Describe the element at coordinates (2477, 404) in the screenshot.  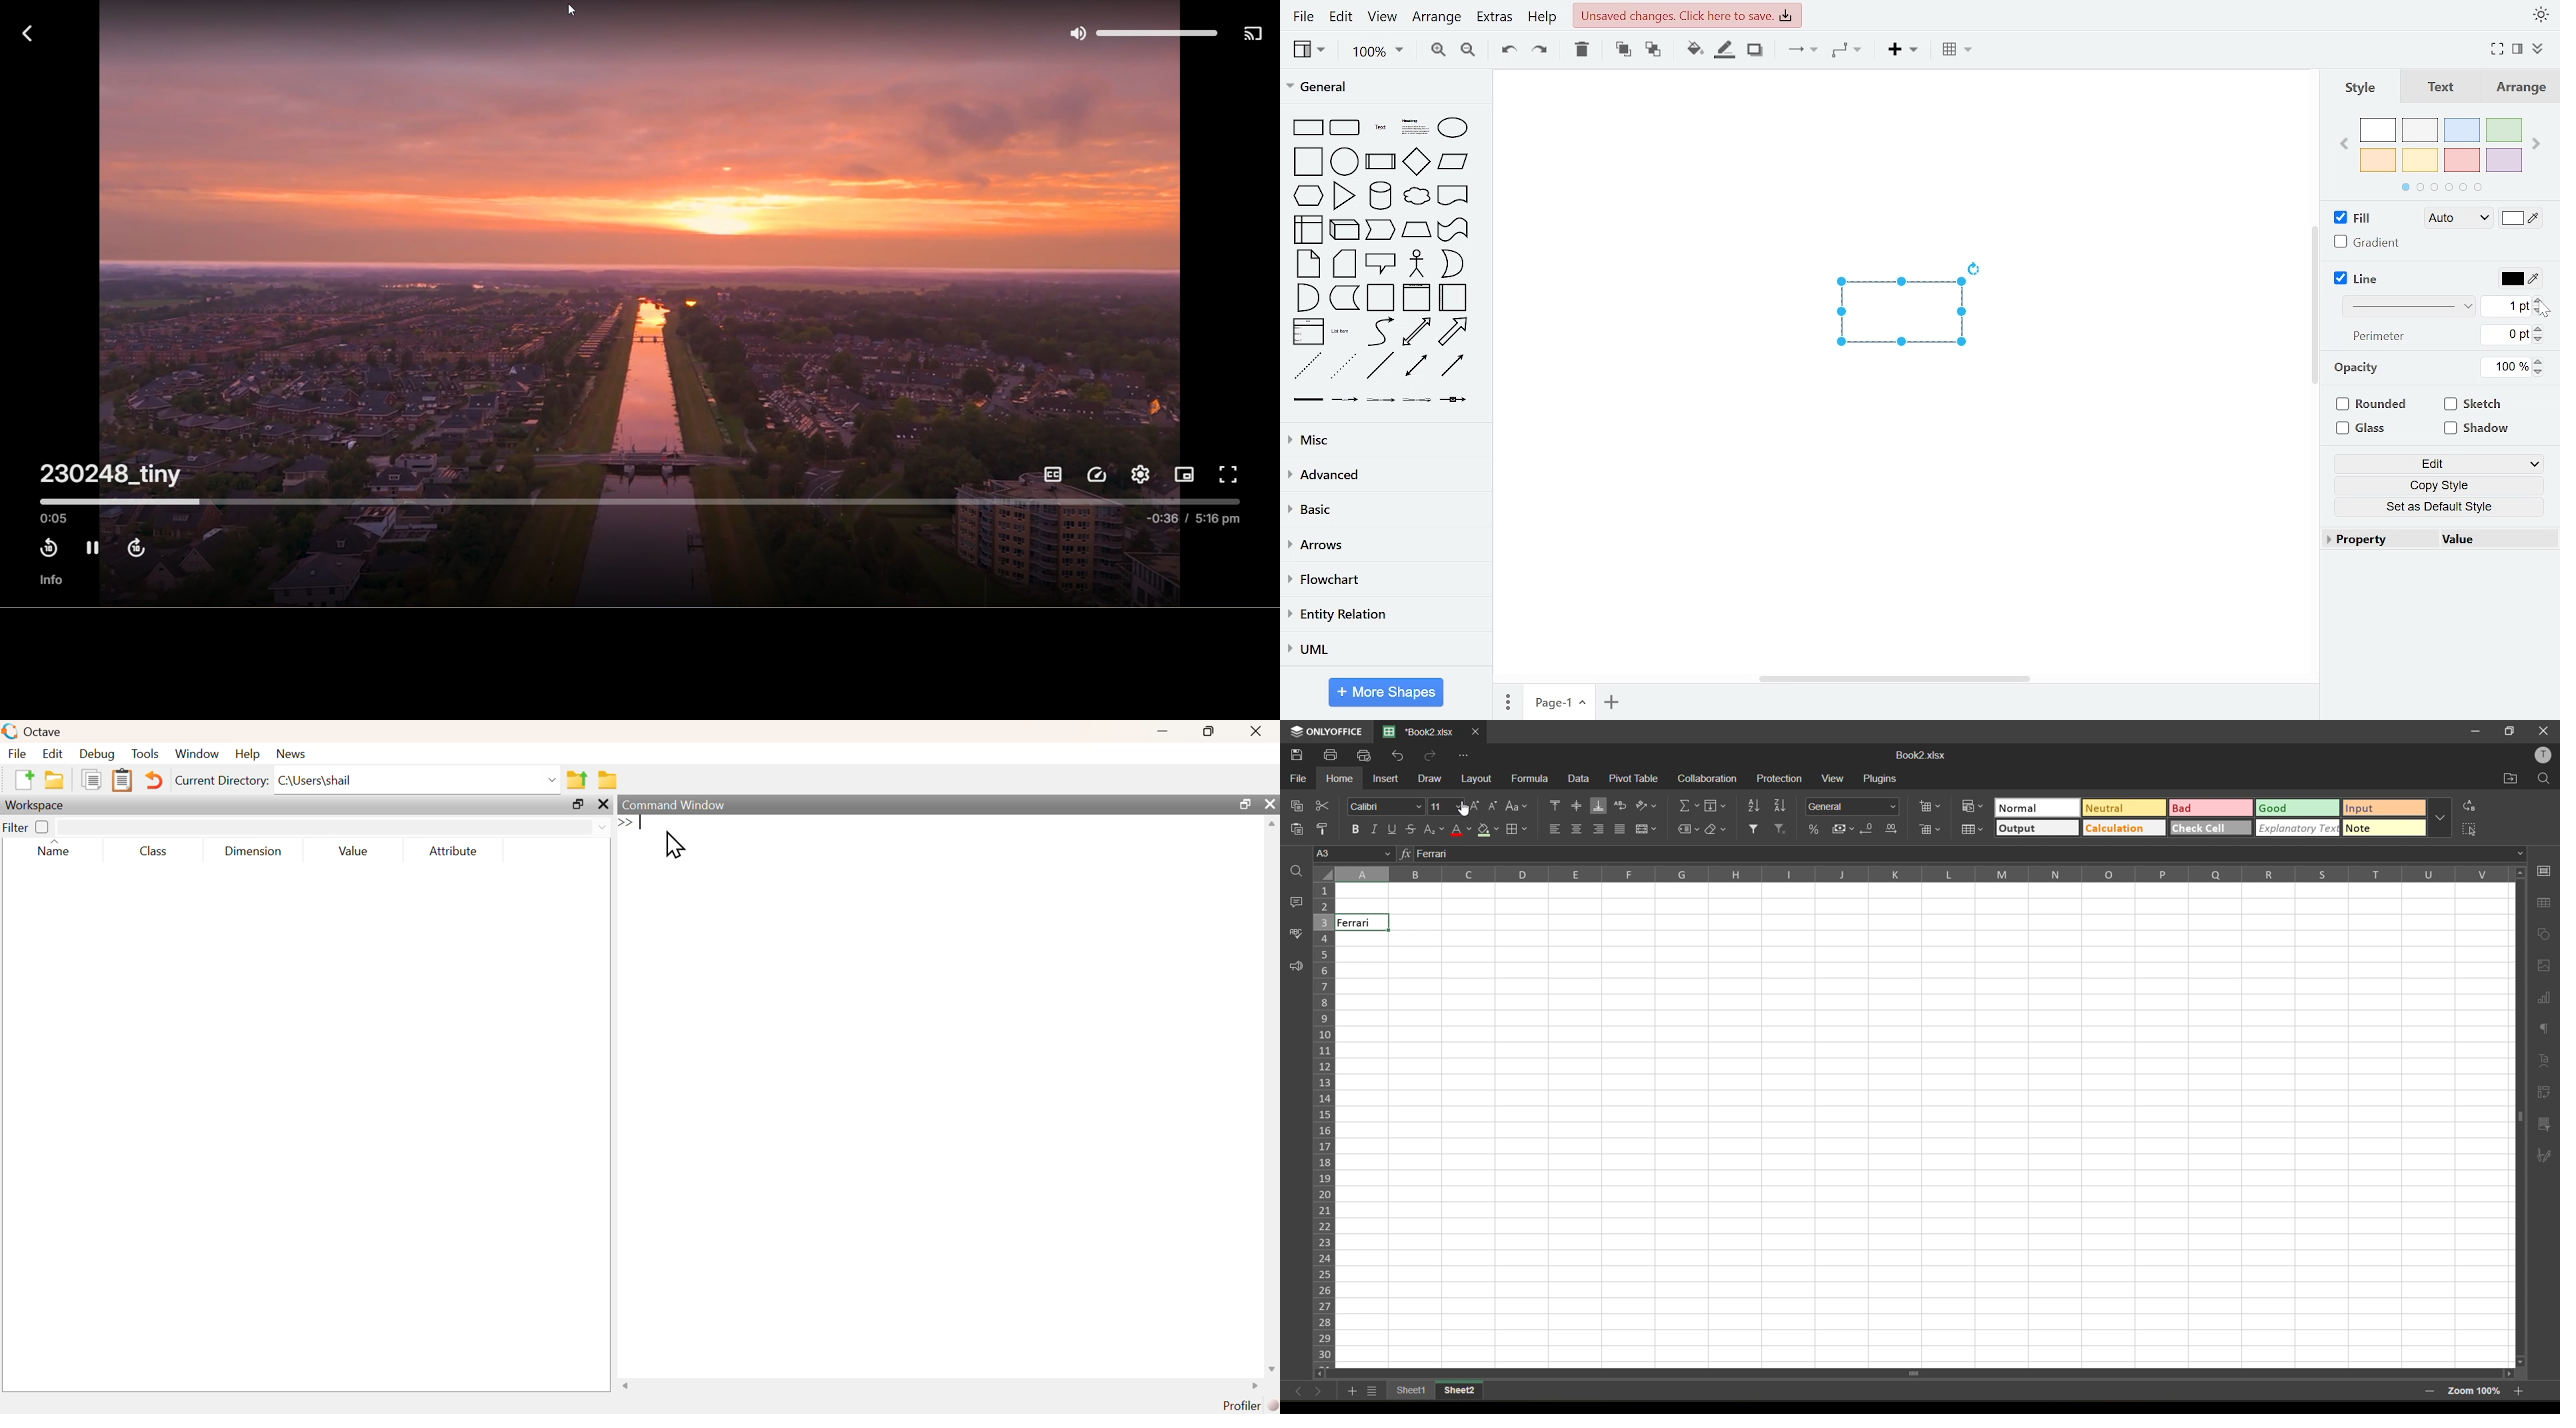
I see `sketch` at that location.